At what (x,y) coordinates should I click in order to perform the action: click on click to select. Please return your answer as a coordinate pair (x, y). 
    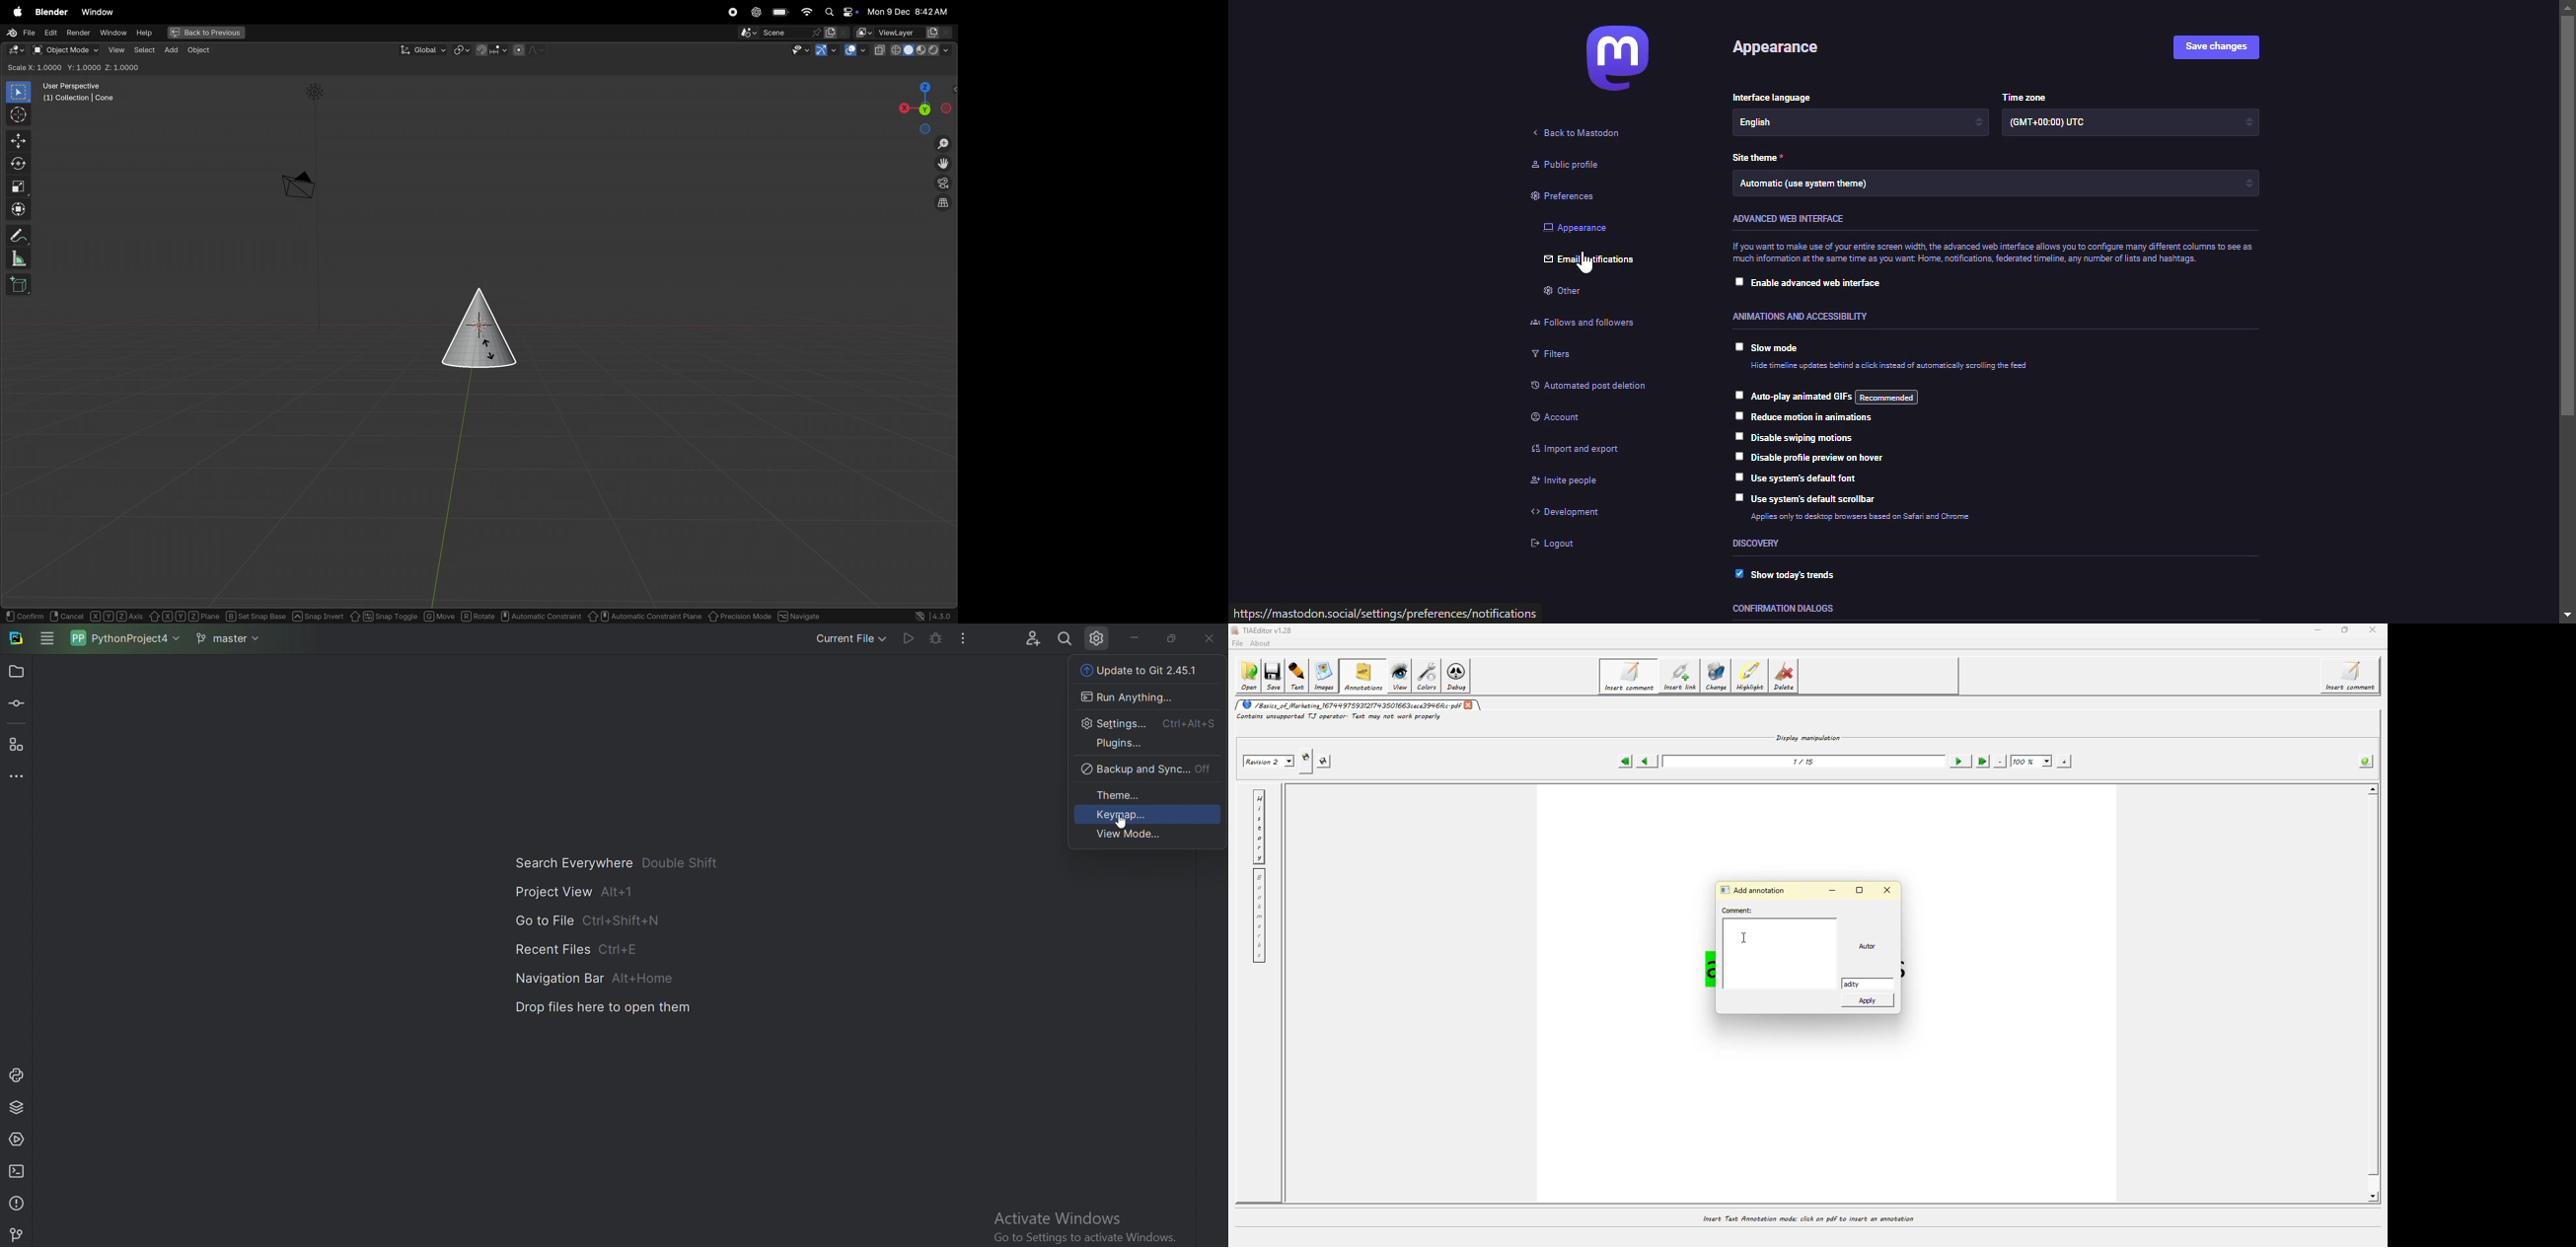
    Looking at the image, I should click on (1736, 497).